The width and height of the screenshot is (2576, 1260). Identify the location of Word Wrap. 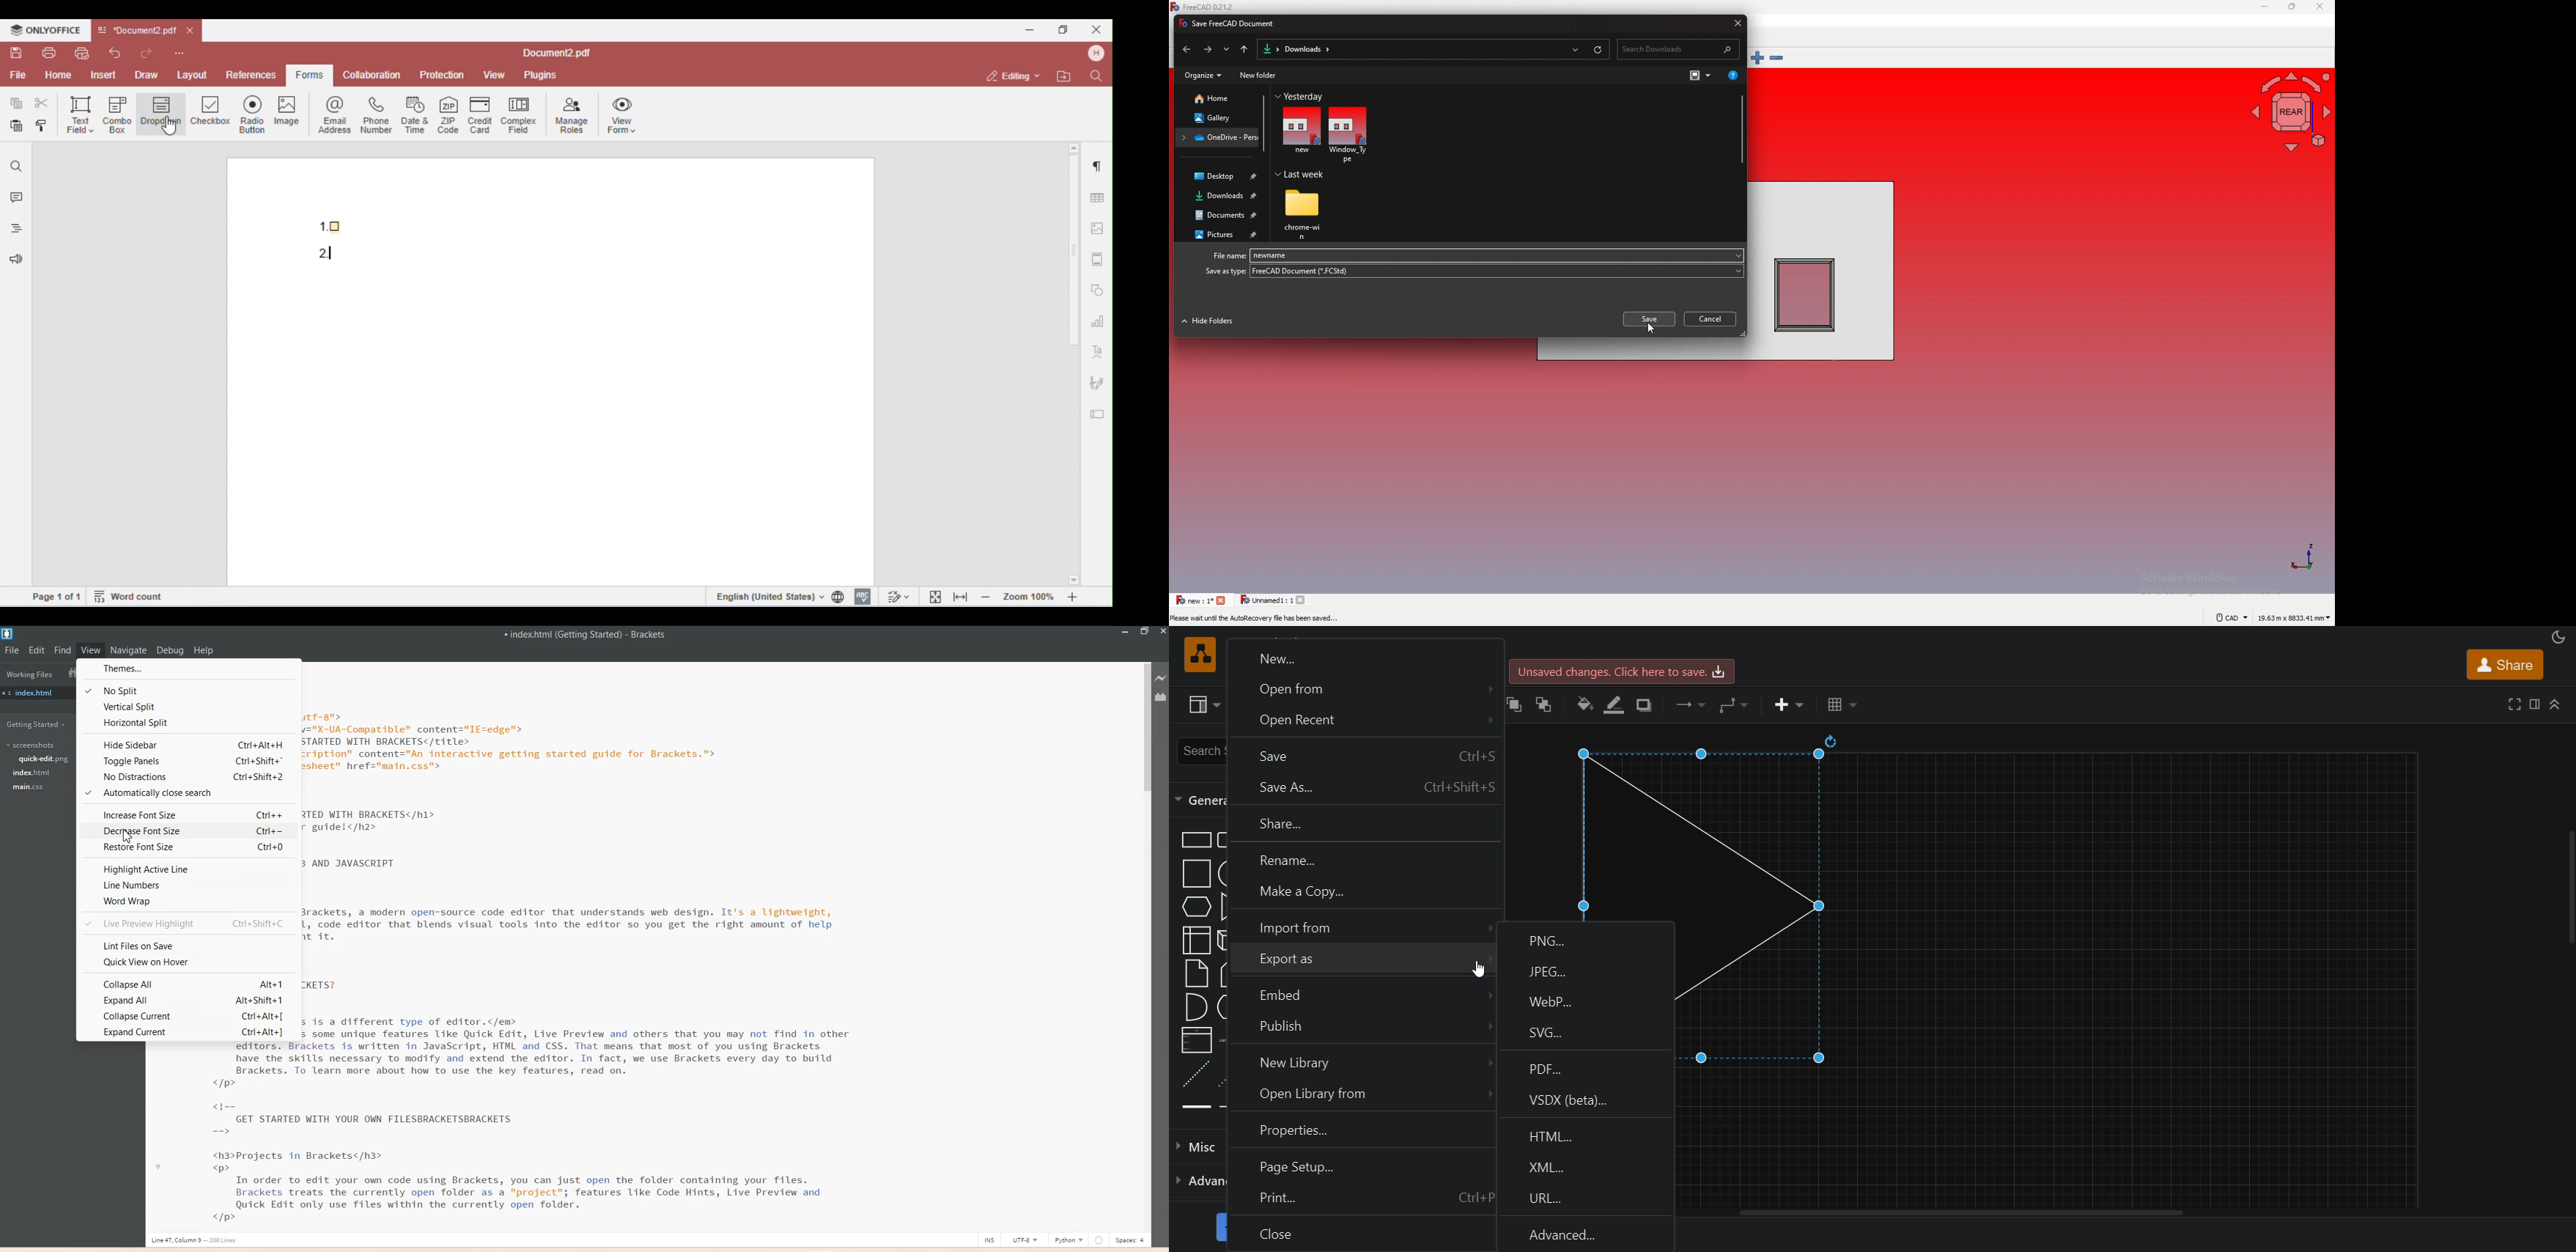
(189, 902).